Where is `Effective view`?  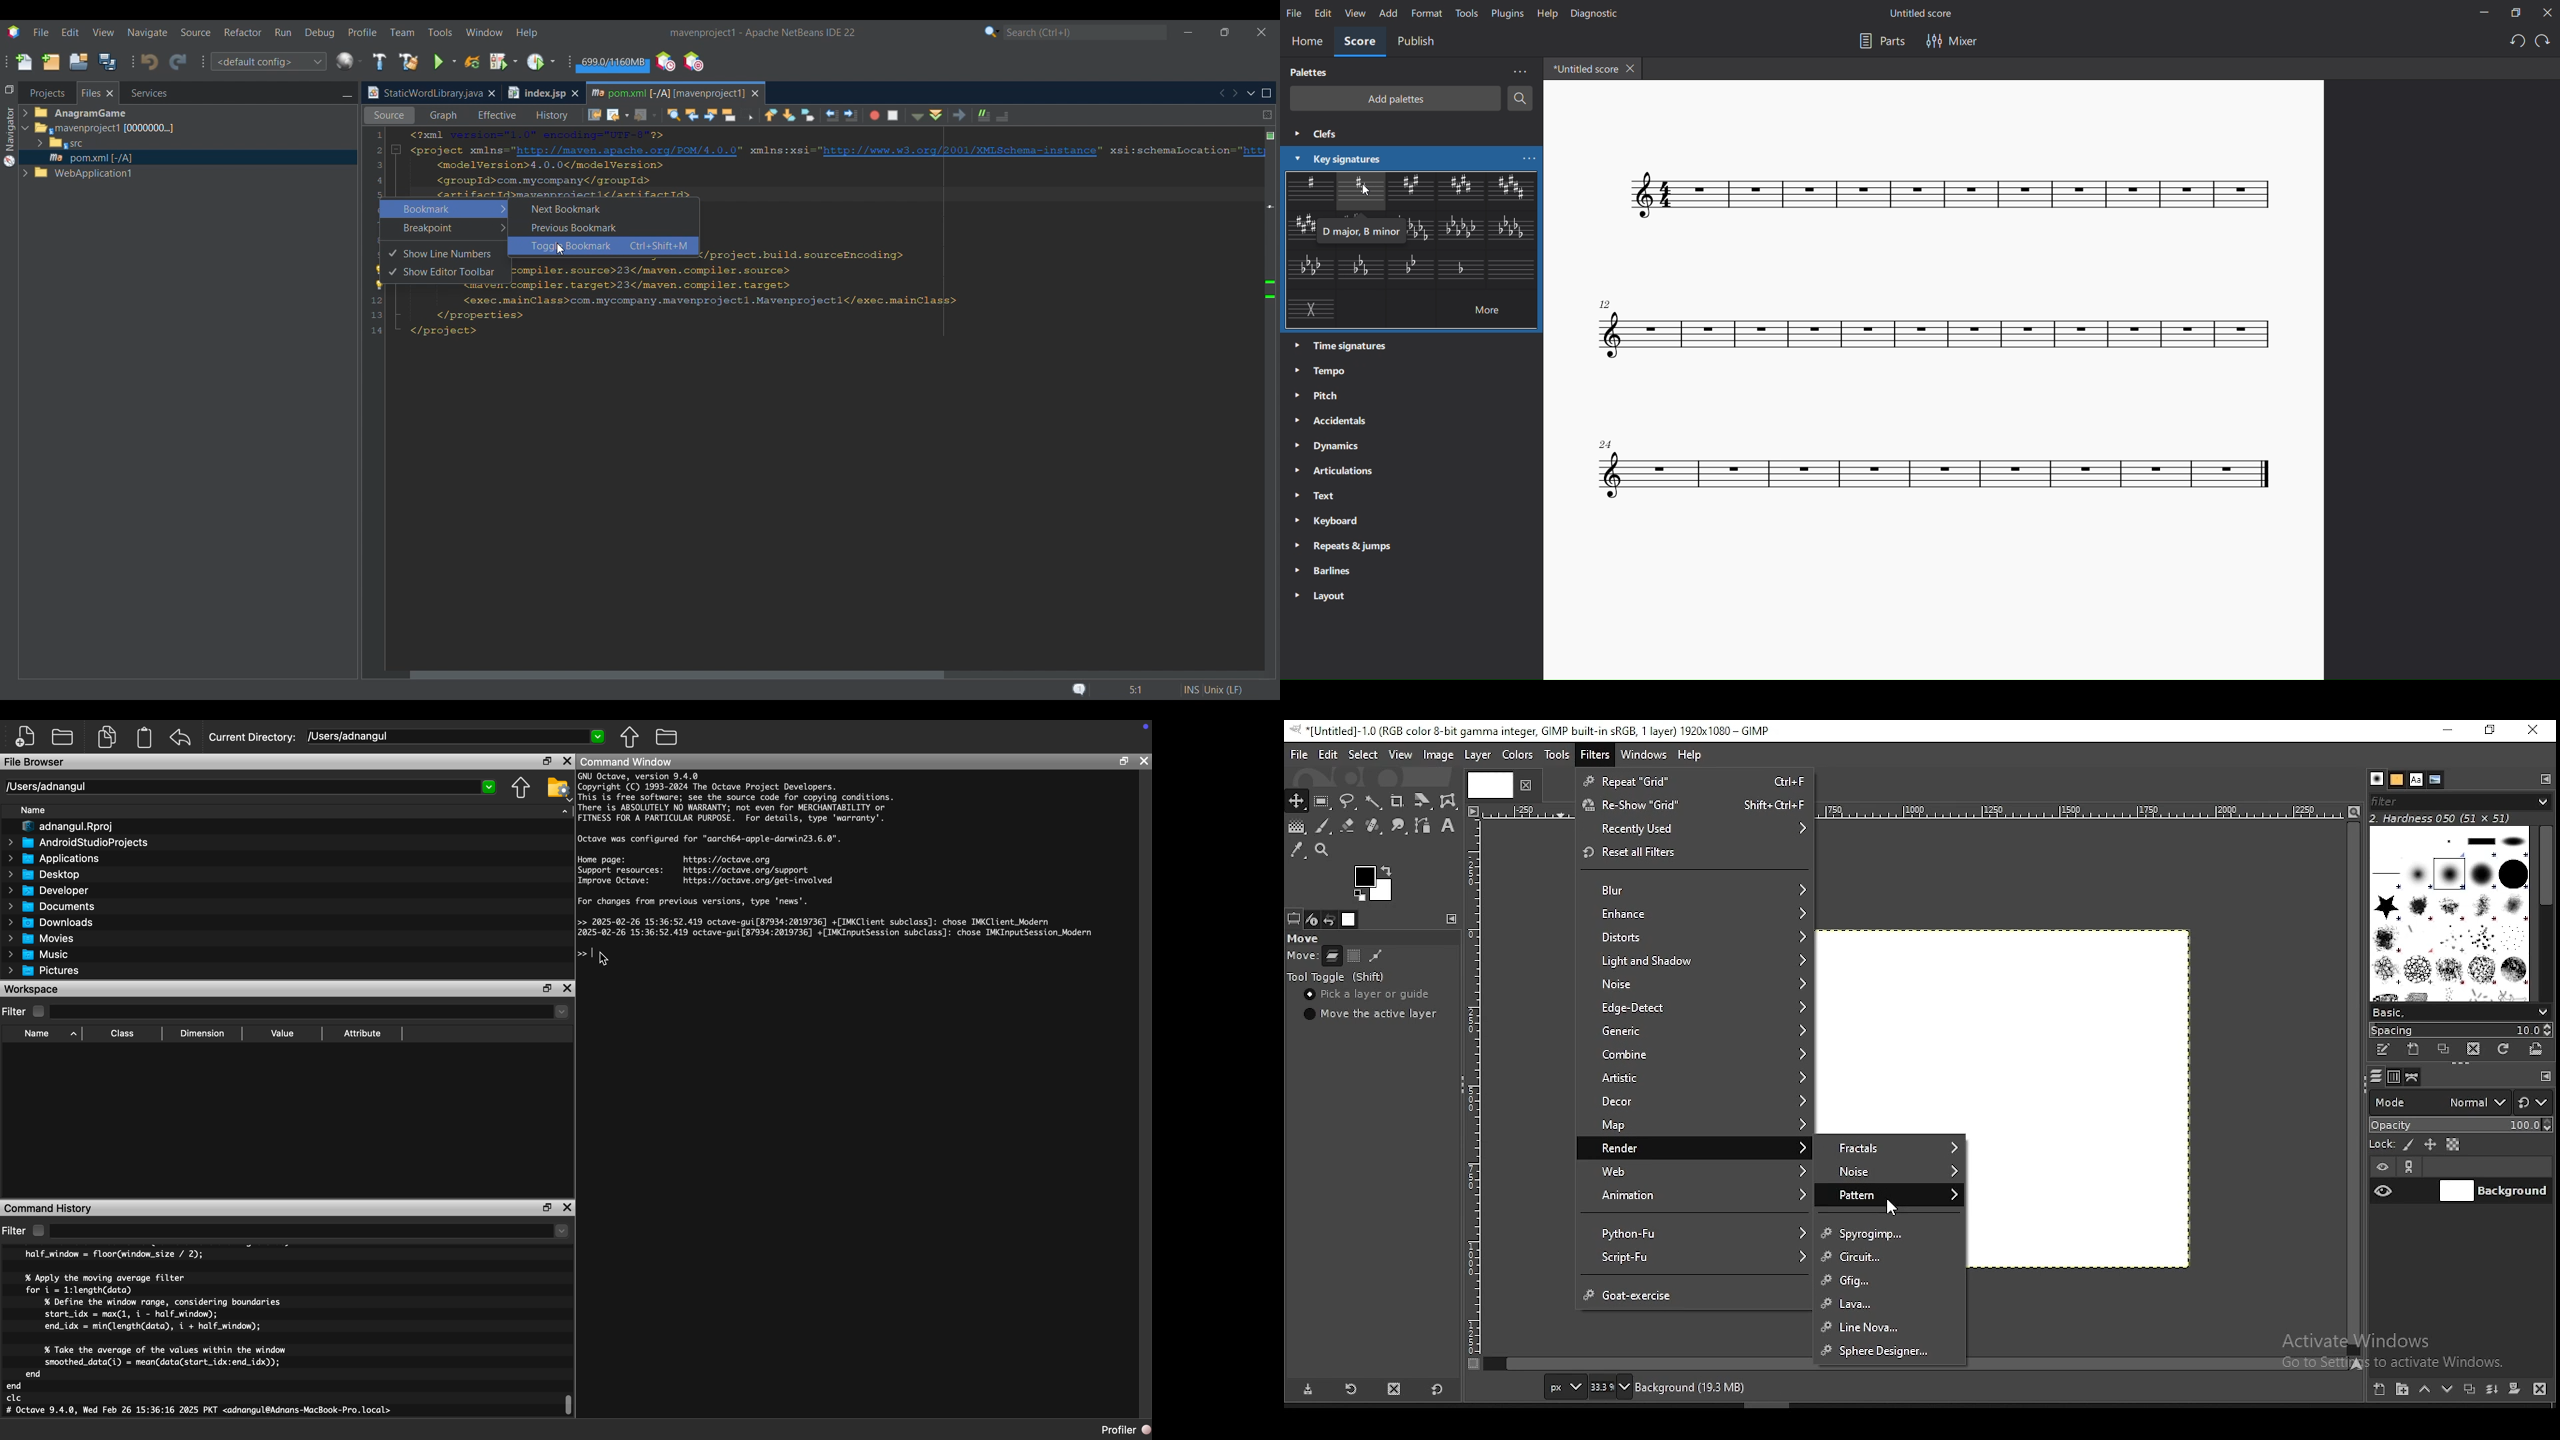 Effective view is located at coordinates (497, 115).